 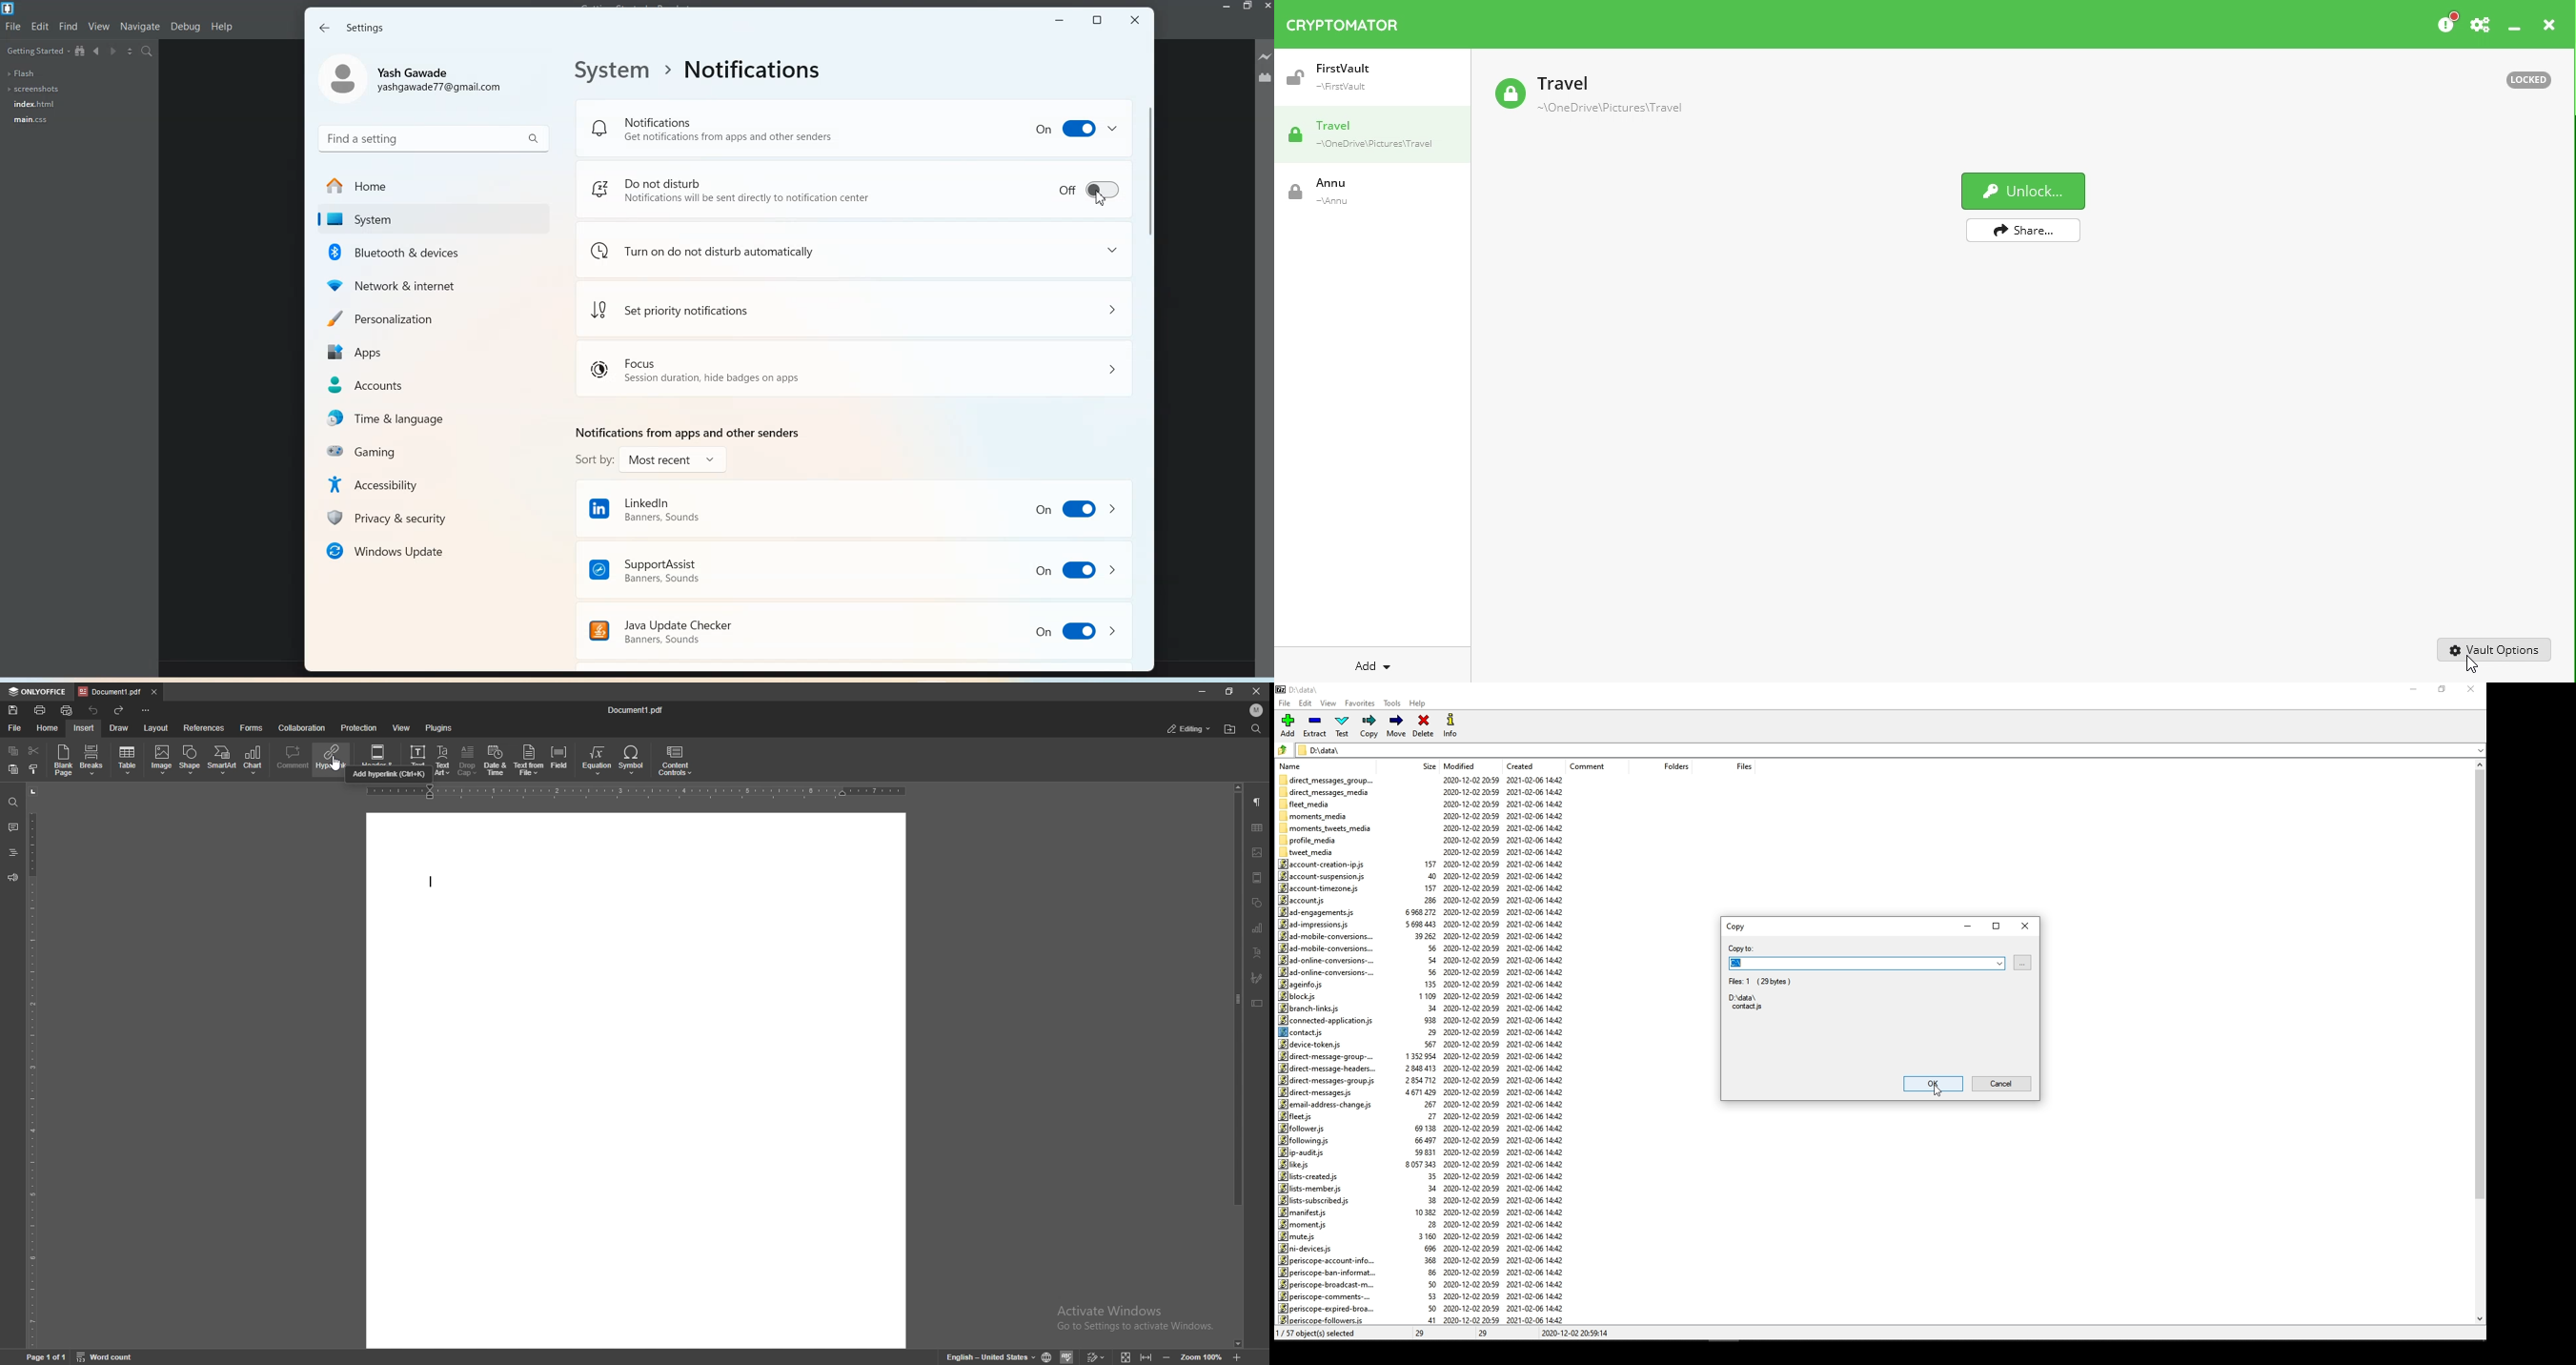 What do you see at coordinates (1330, 1259) in the screenshot?
I see `periscope-account-info` at bounding box center [1330, 1259].